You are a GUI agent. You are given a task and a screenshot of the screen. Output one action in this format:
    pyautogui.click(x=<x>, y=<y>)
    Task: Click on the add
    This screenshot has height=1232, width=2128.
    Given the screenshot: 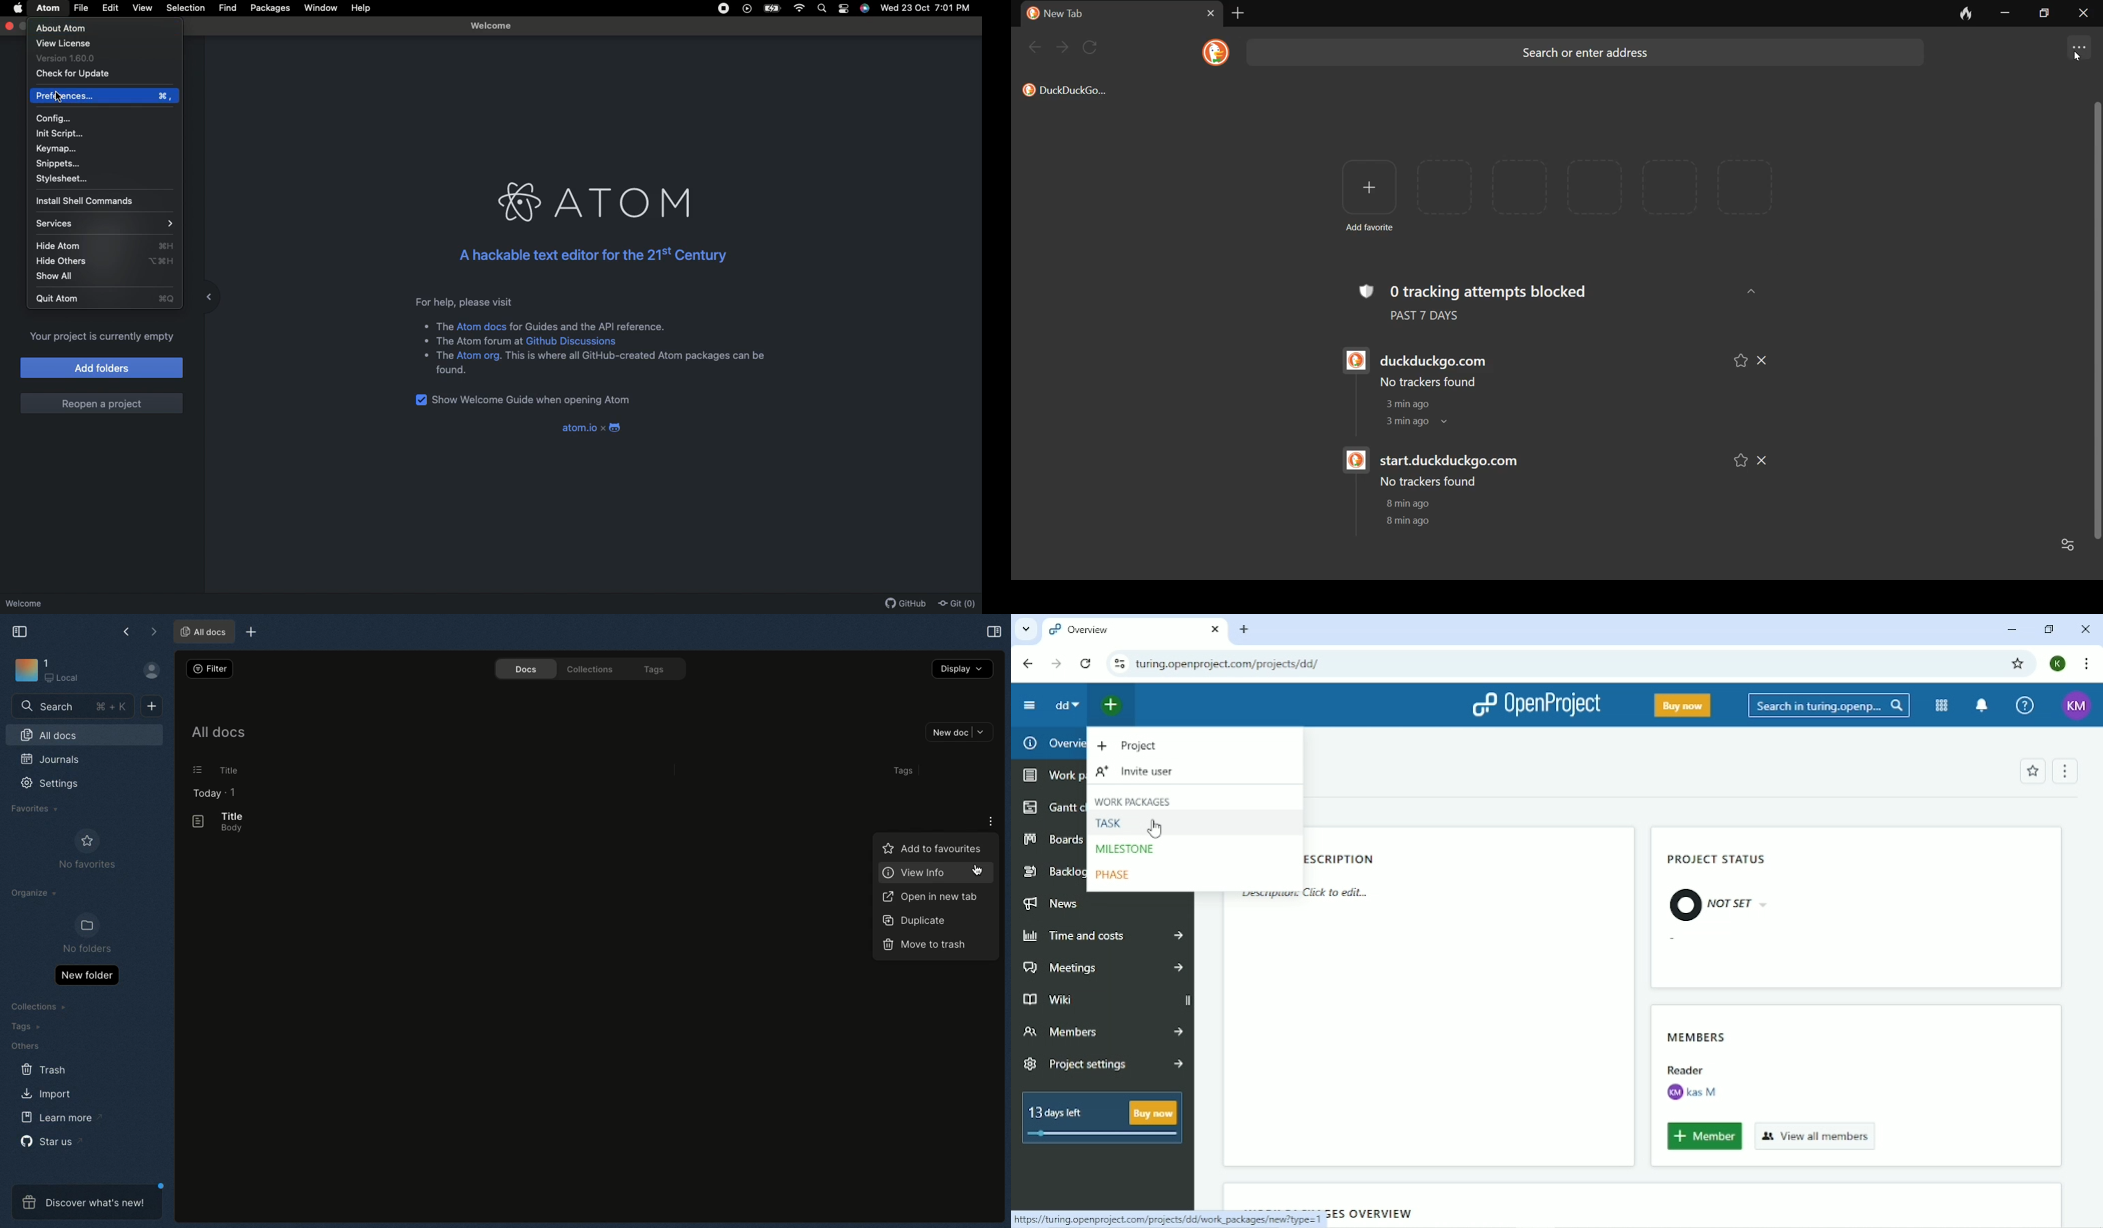 What is the action you would take?
    pyautogui.click(x=1364, y=187)
    